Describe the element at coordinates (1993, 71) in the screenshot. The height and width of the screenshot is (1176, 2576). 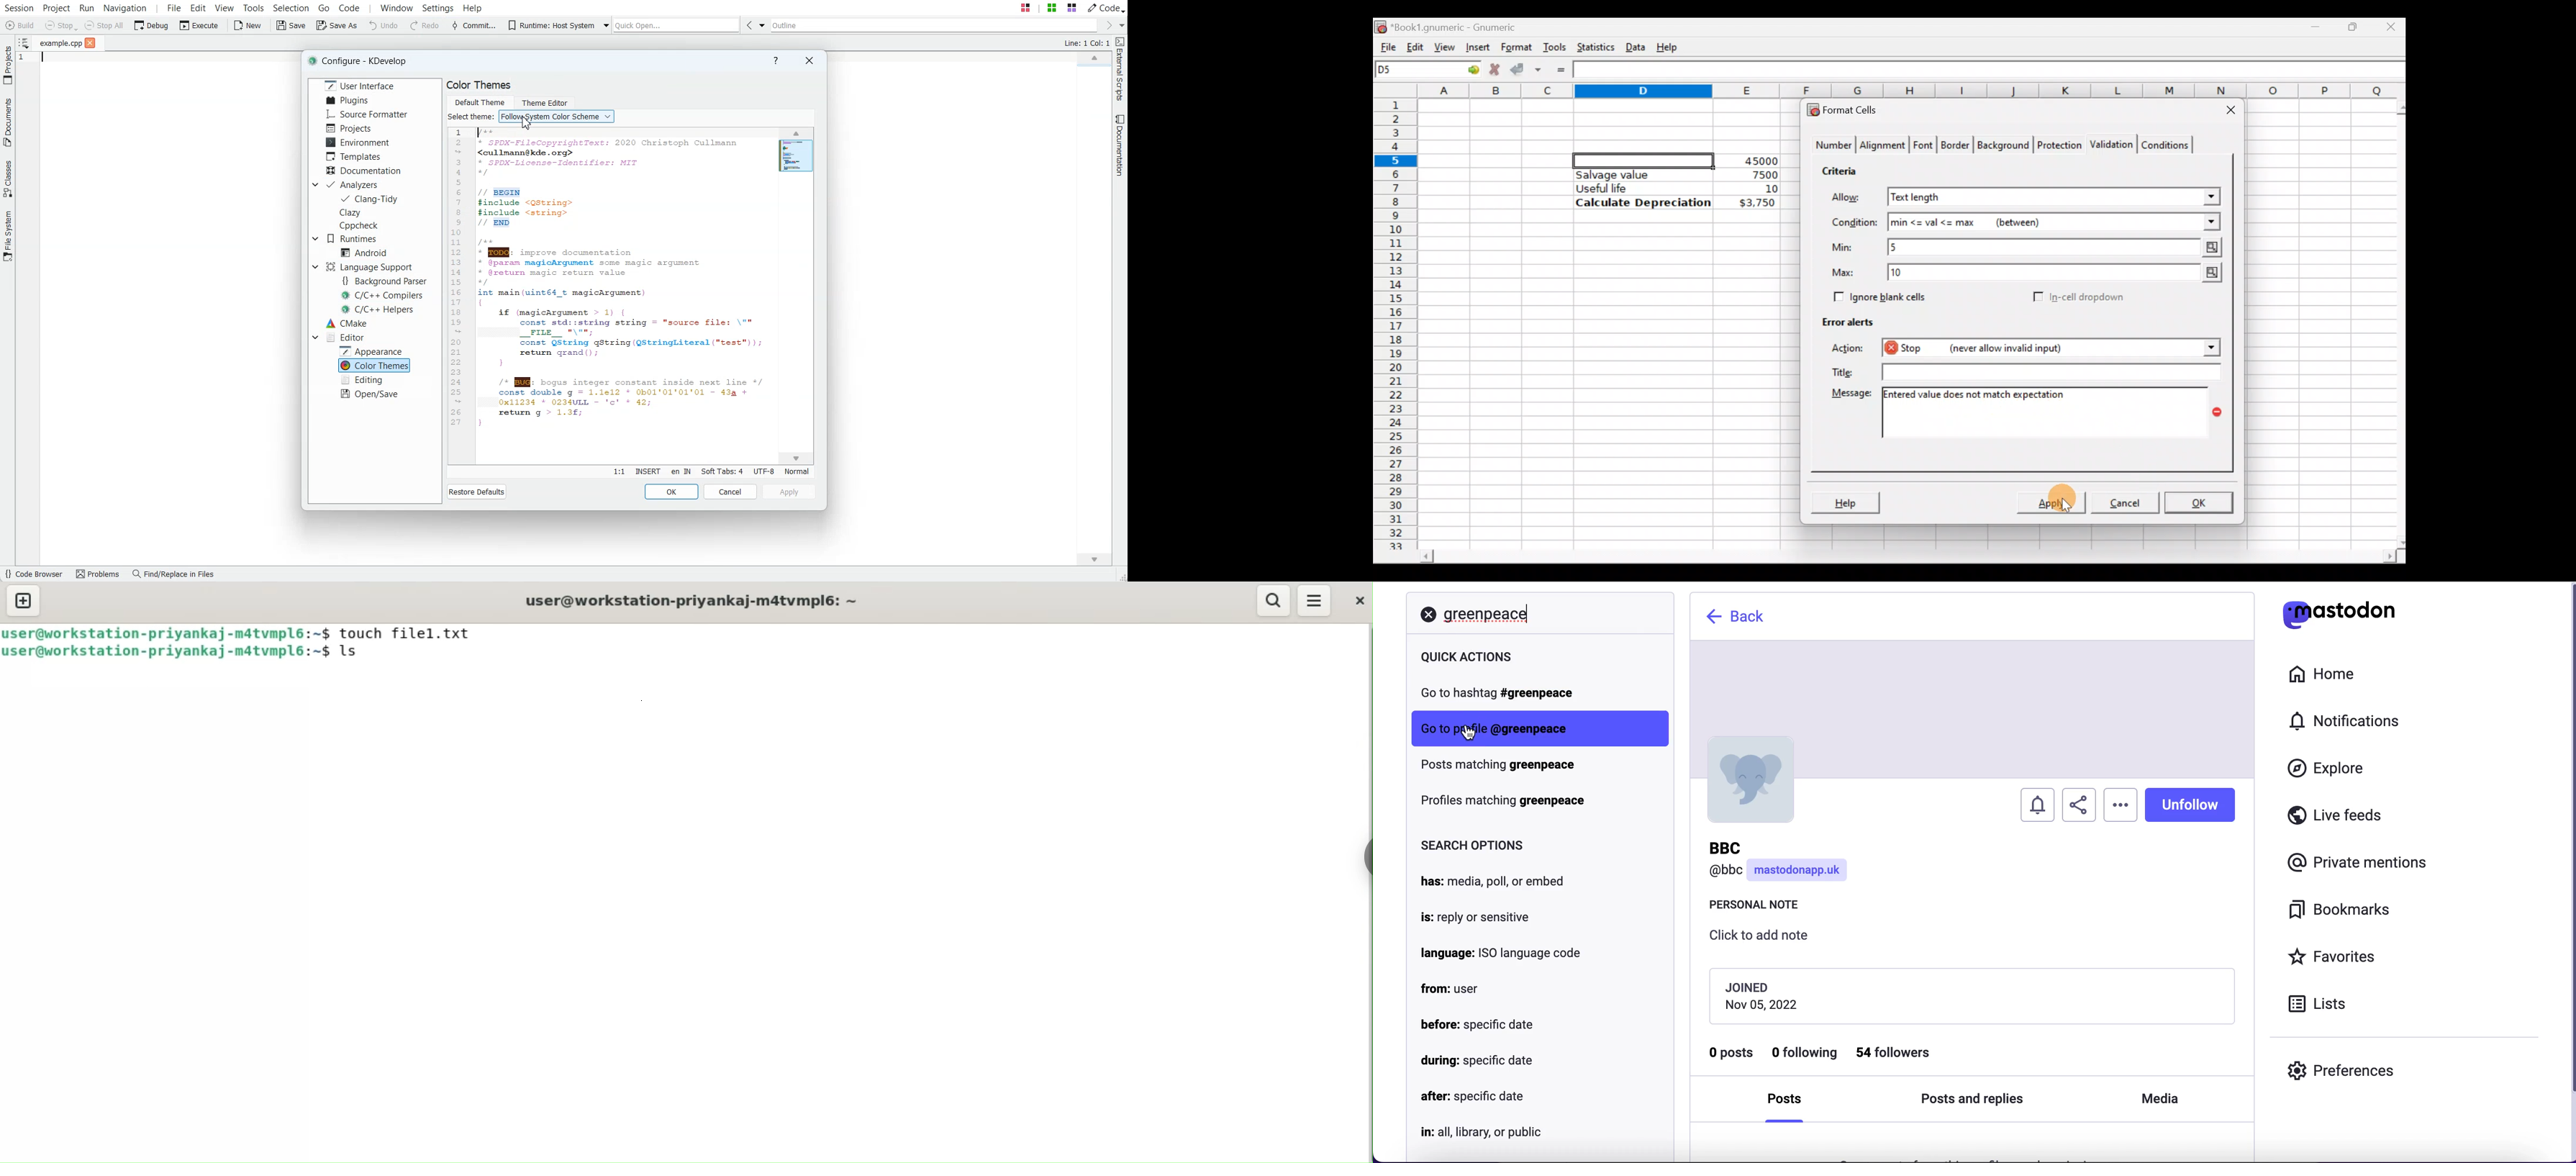
I see `Formula bar` at that location.